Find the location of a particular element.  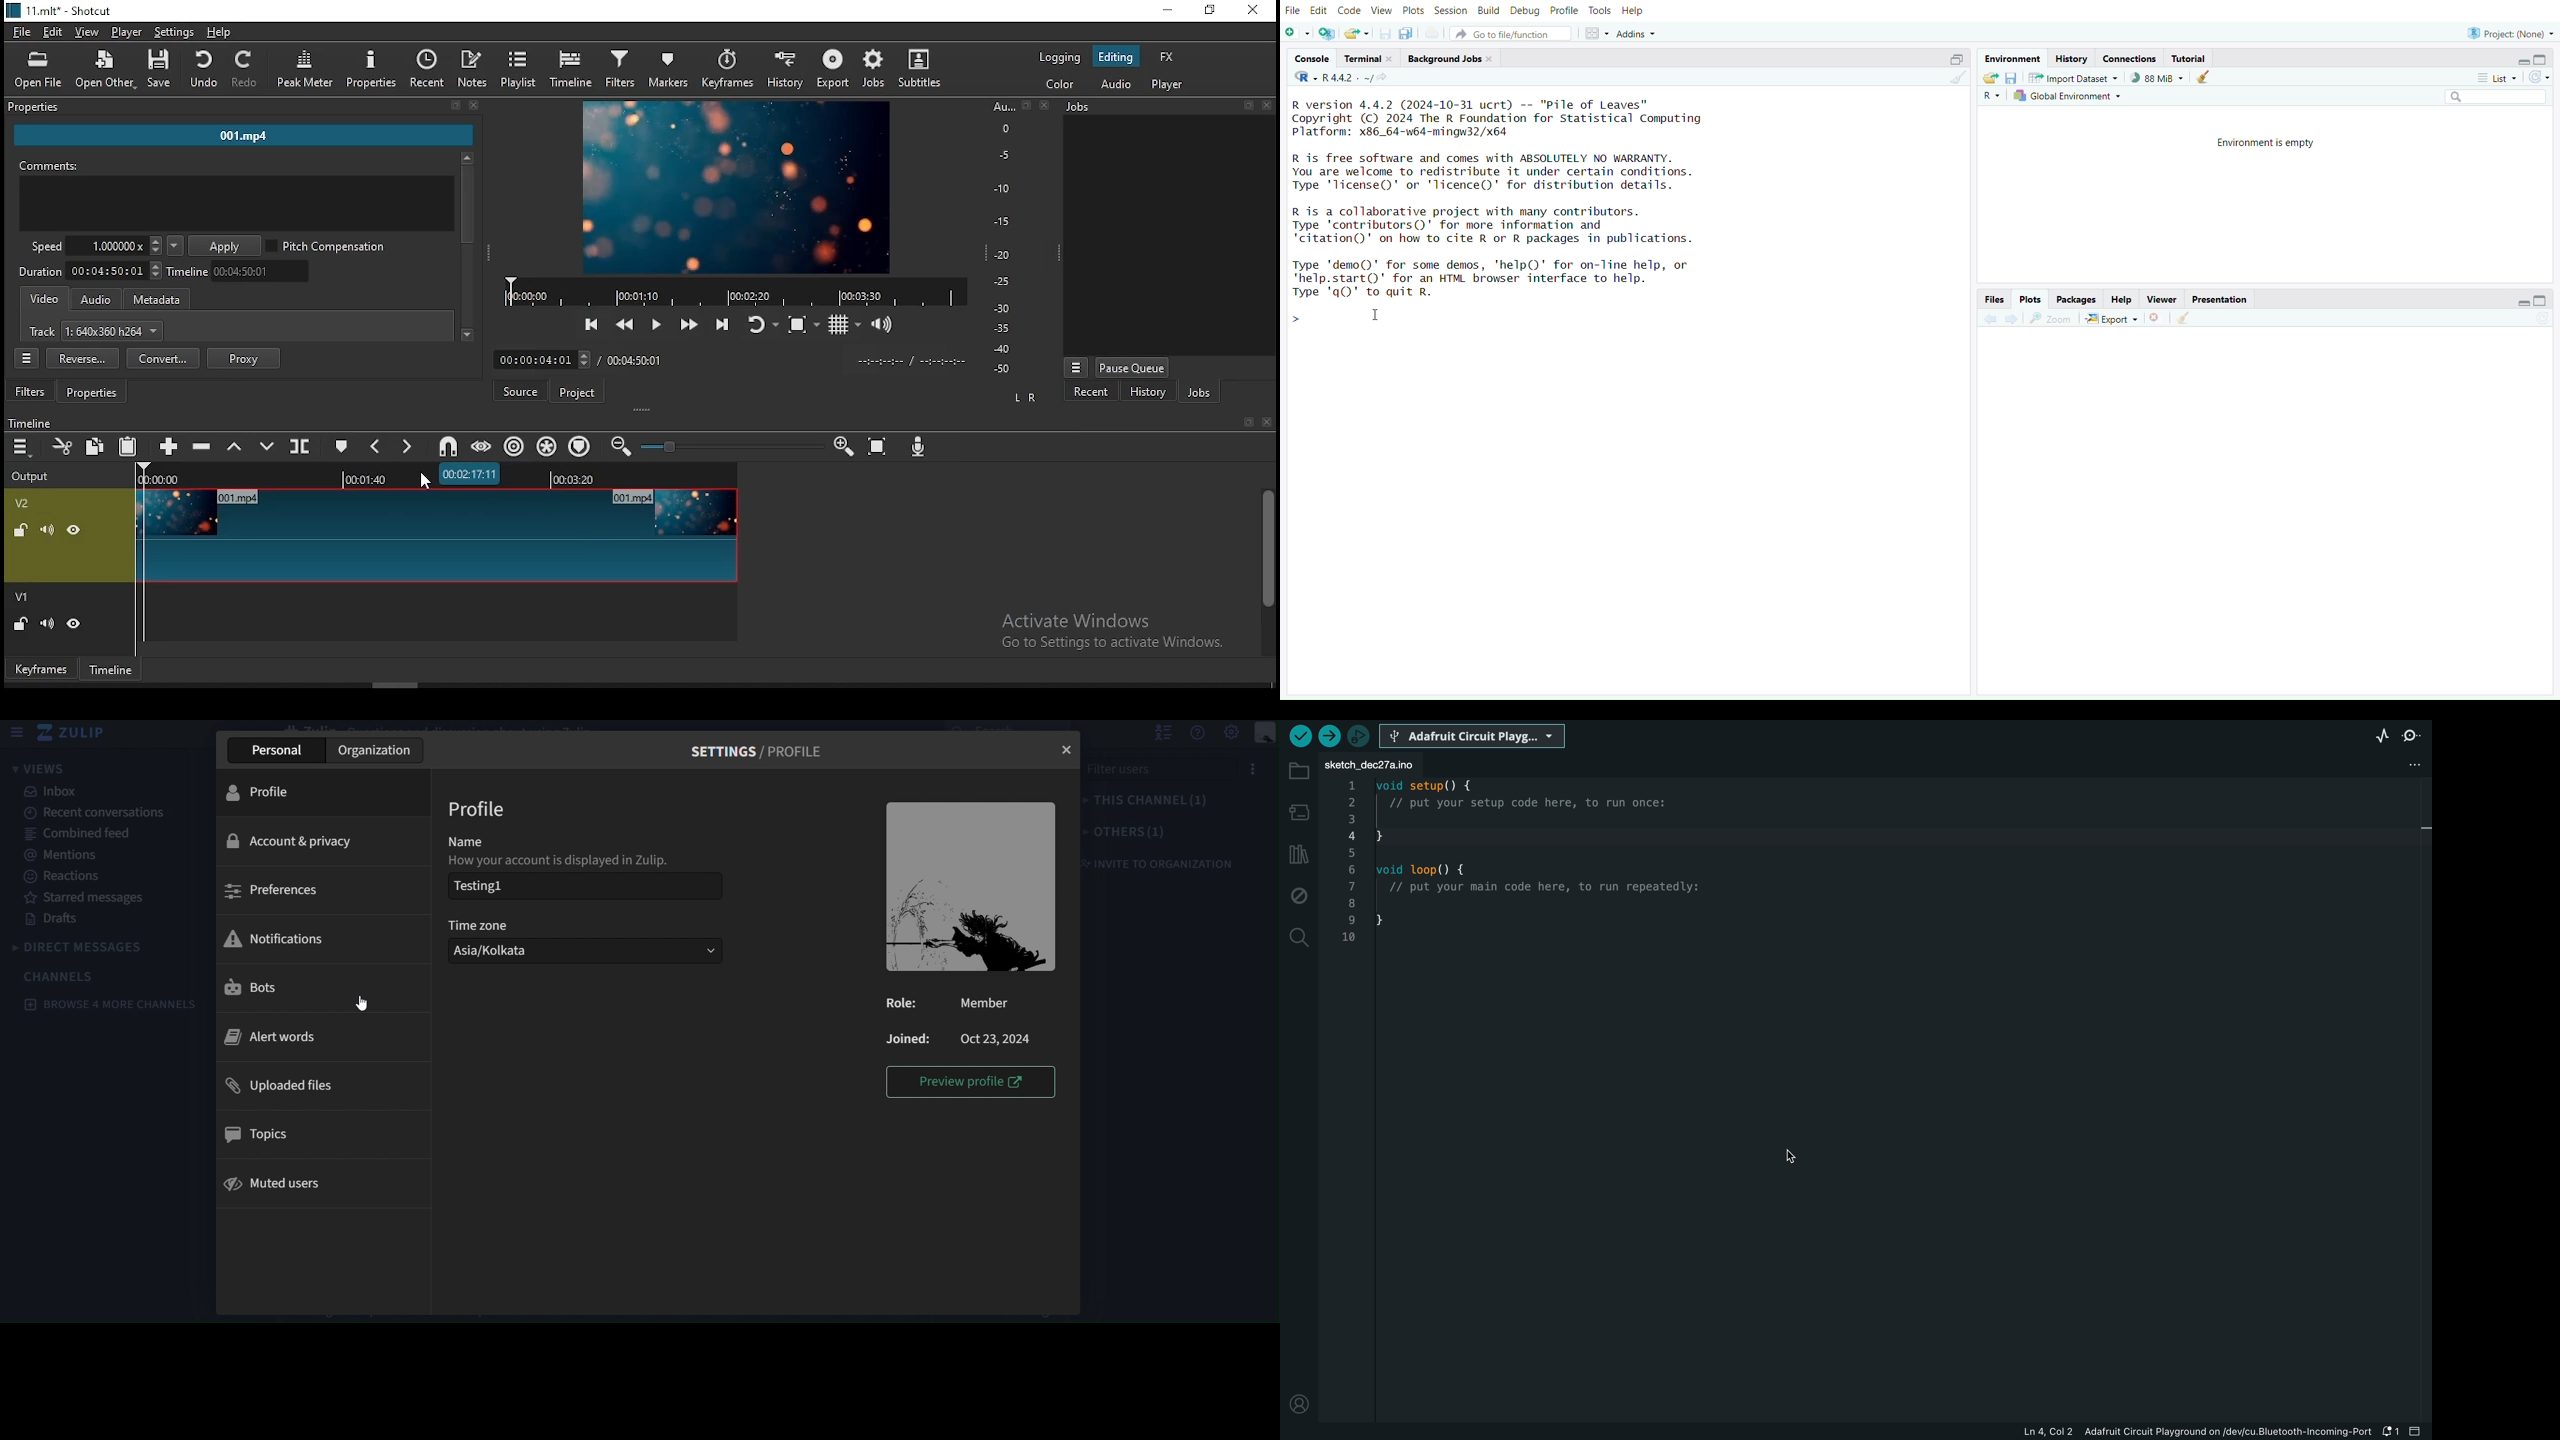

debug is located at coordinates (1299, 893).